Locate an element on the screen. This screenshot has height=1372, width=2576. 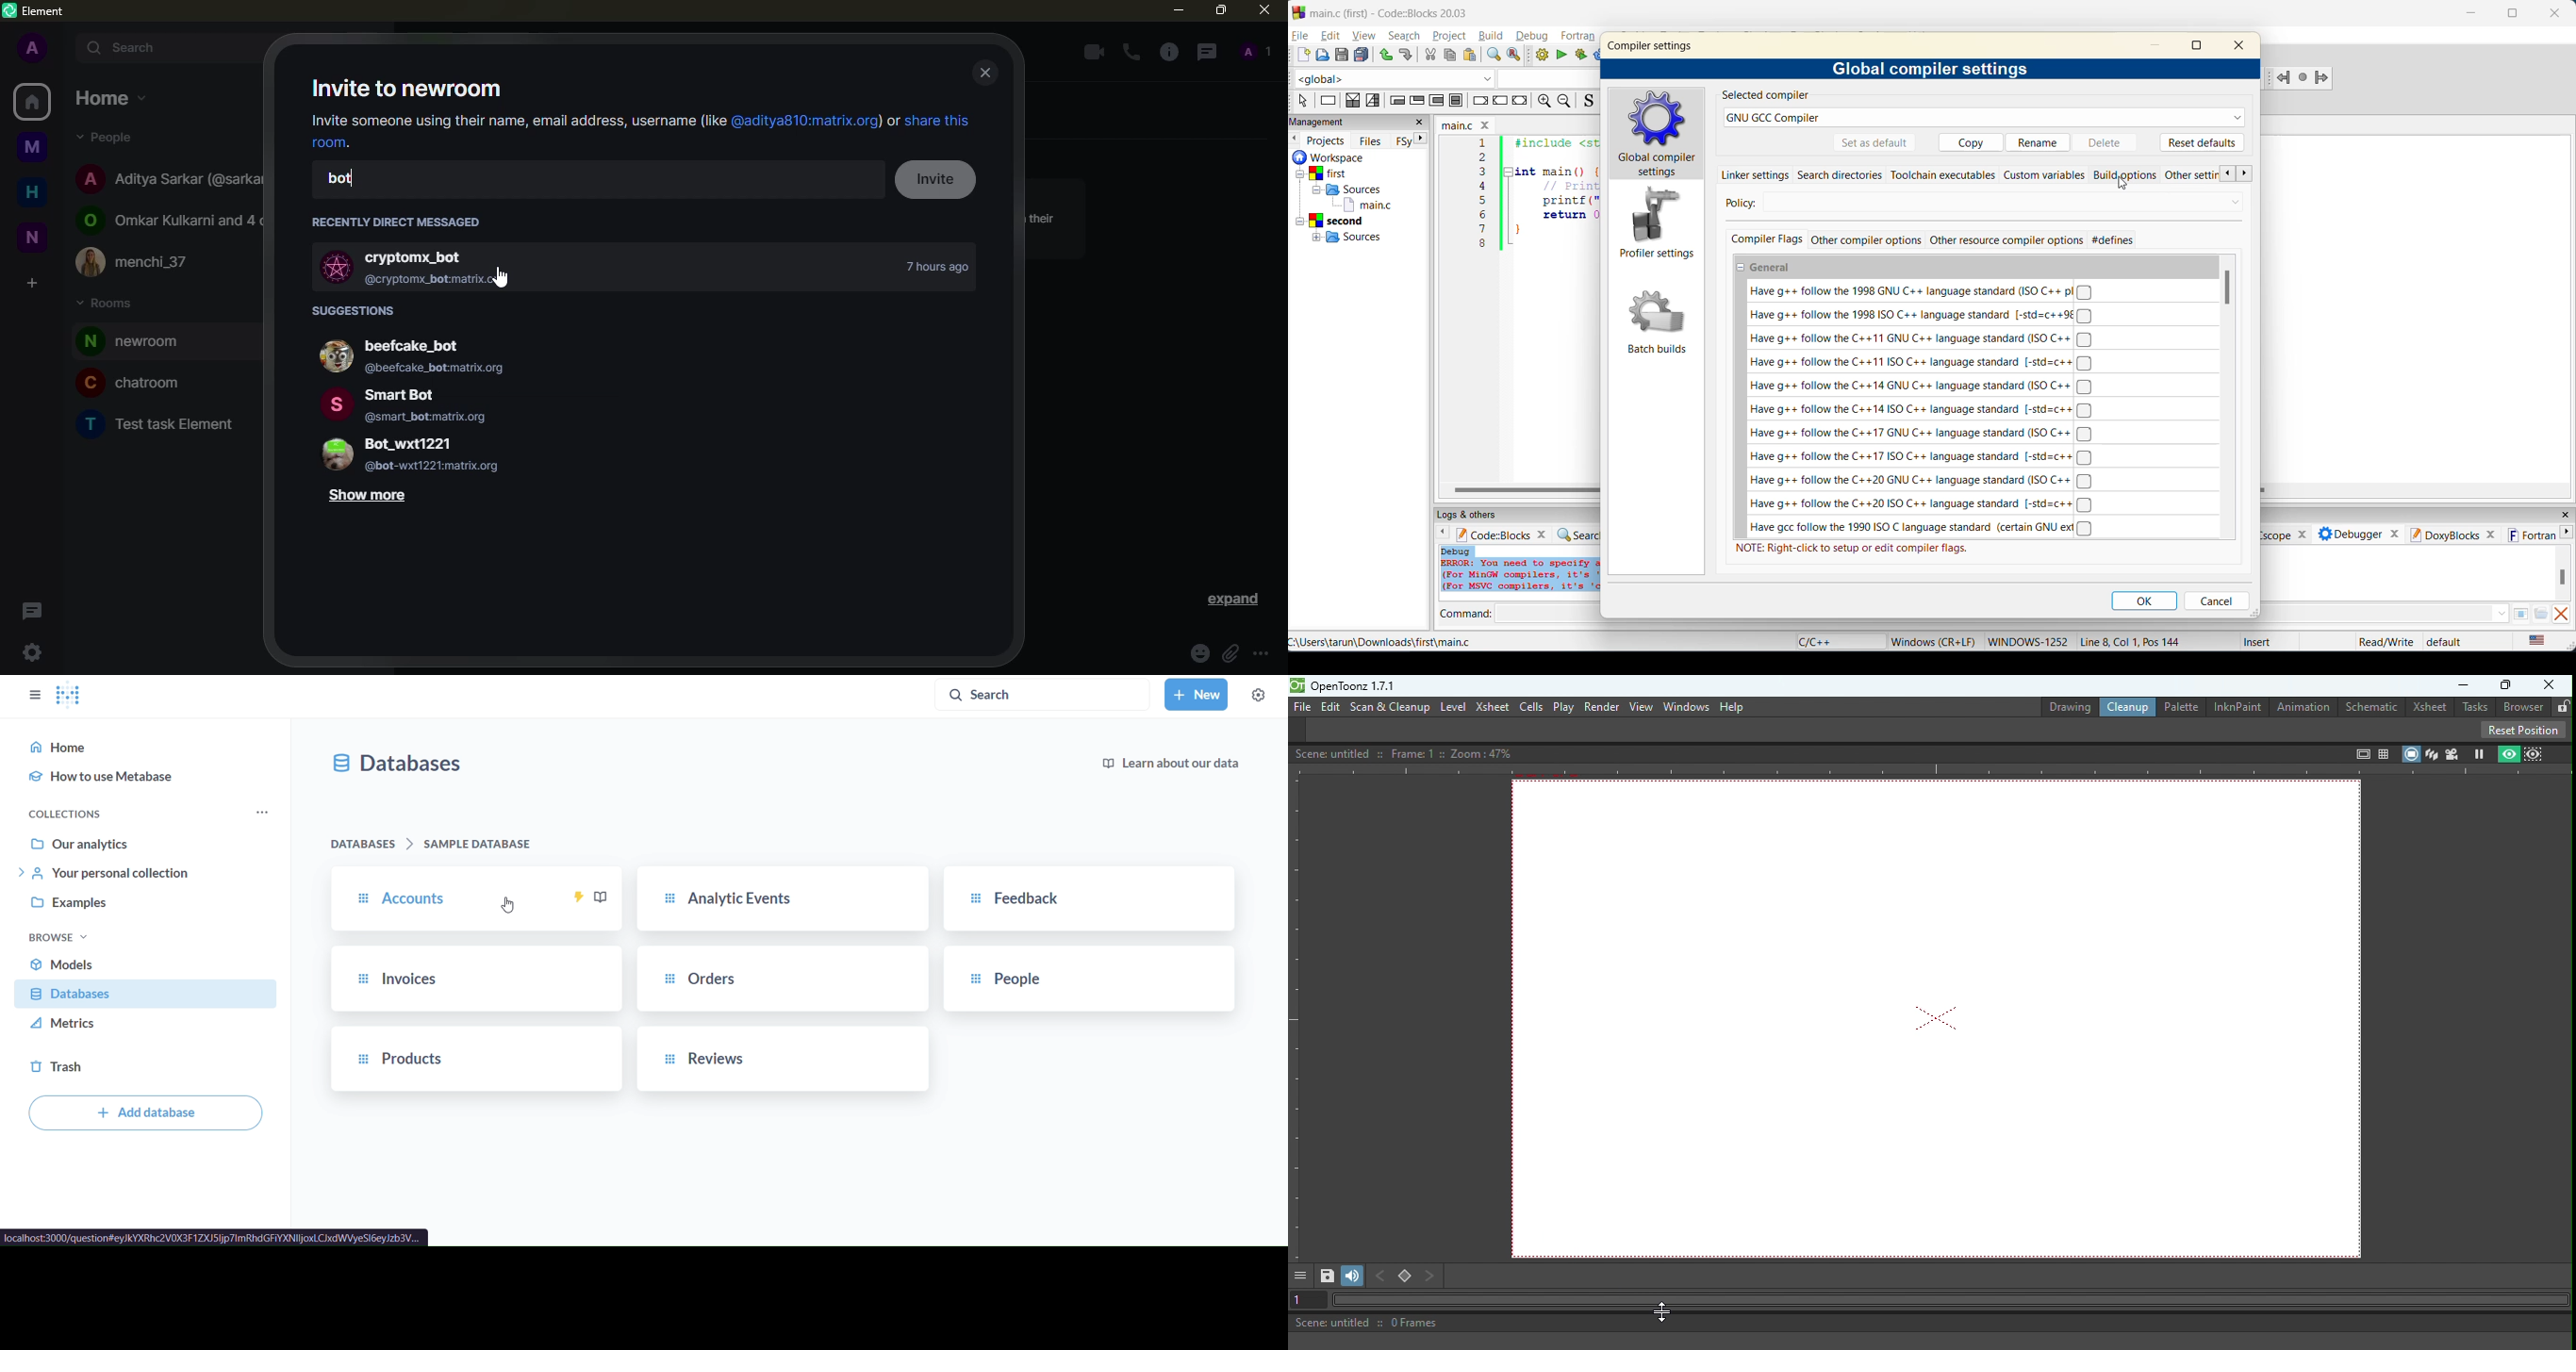
rooms is located at coordinates (107, 305).